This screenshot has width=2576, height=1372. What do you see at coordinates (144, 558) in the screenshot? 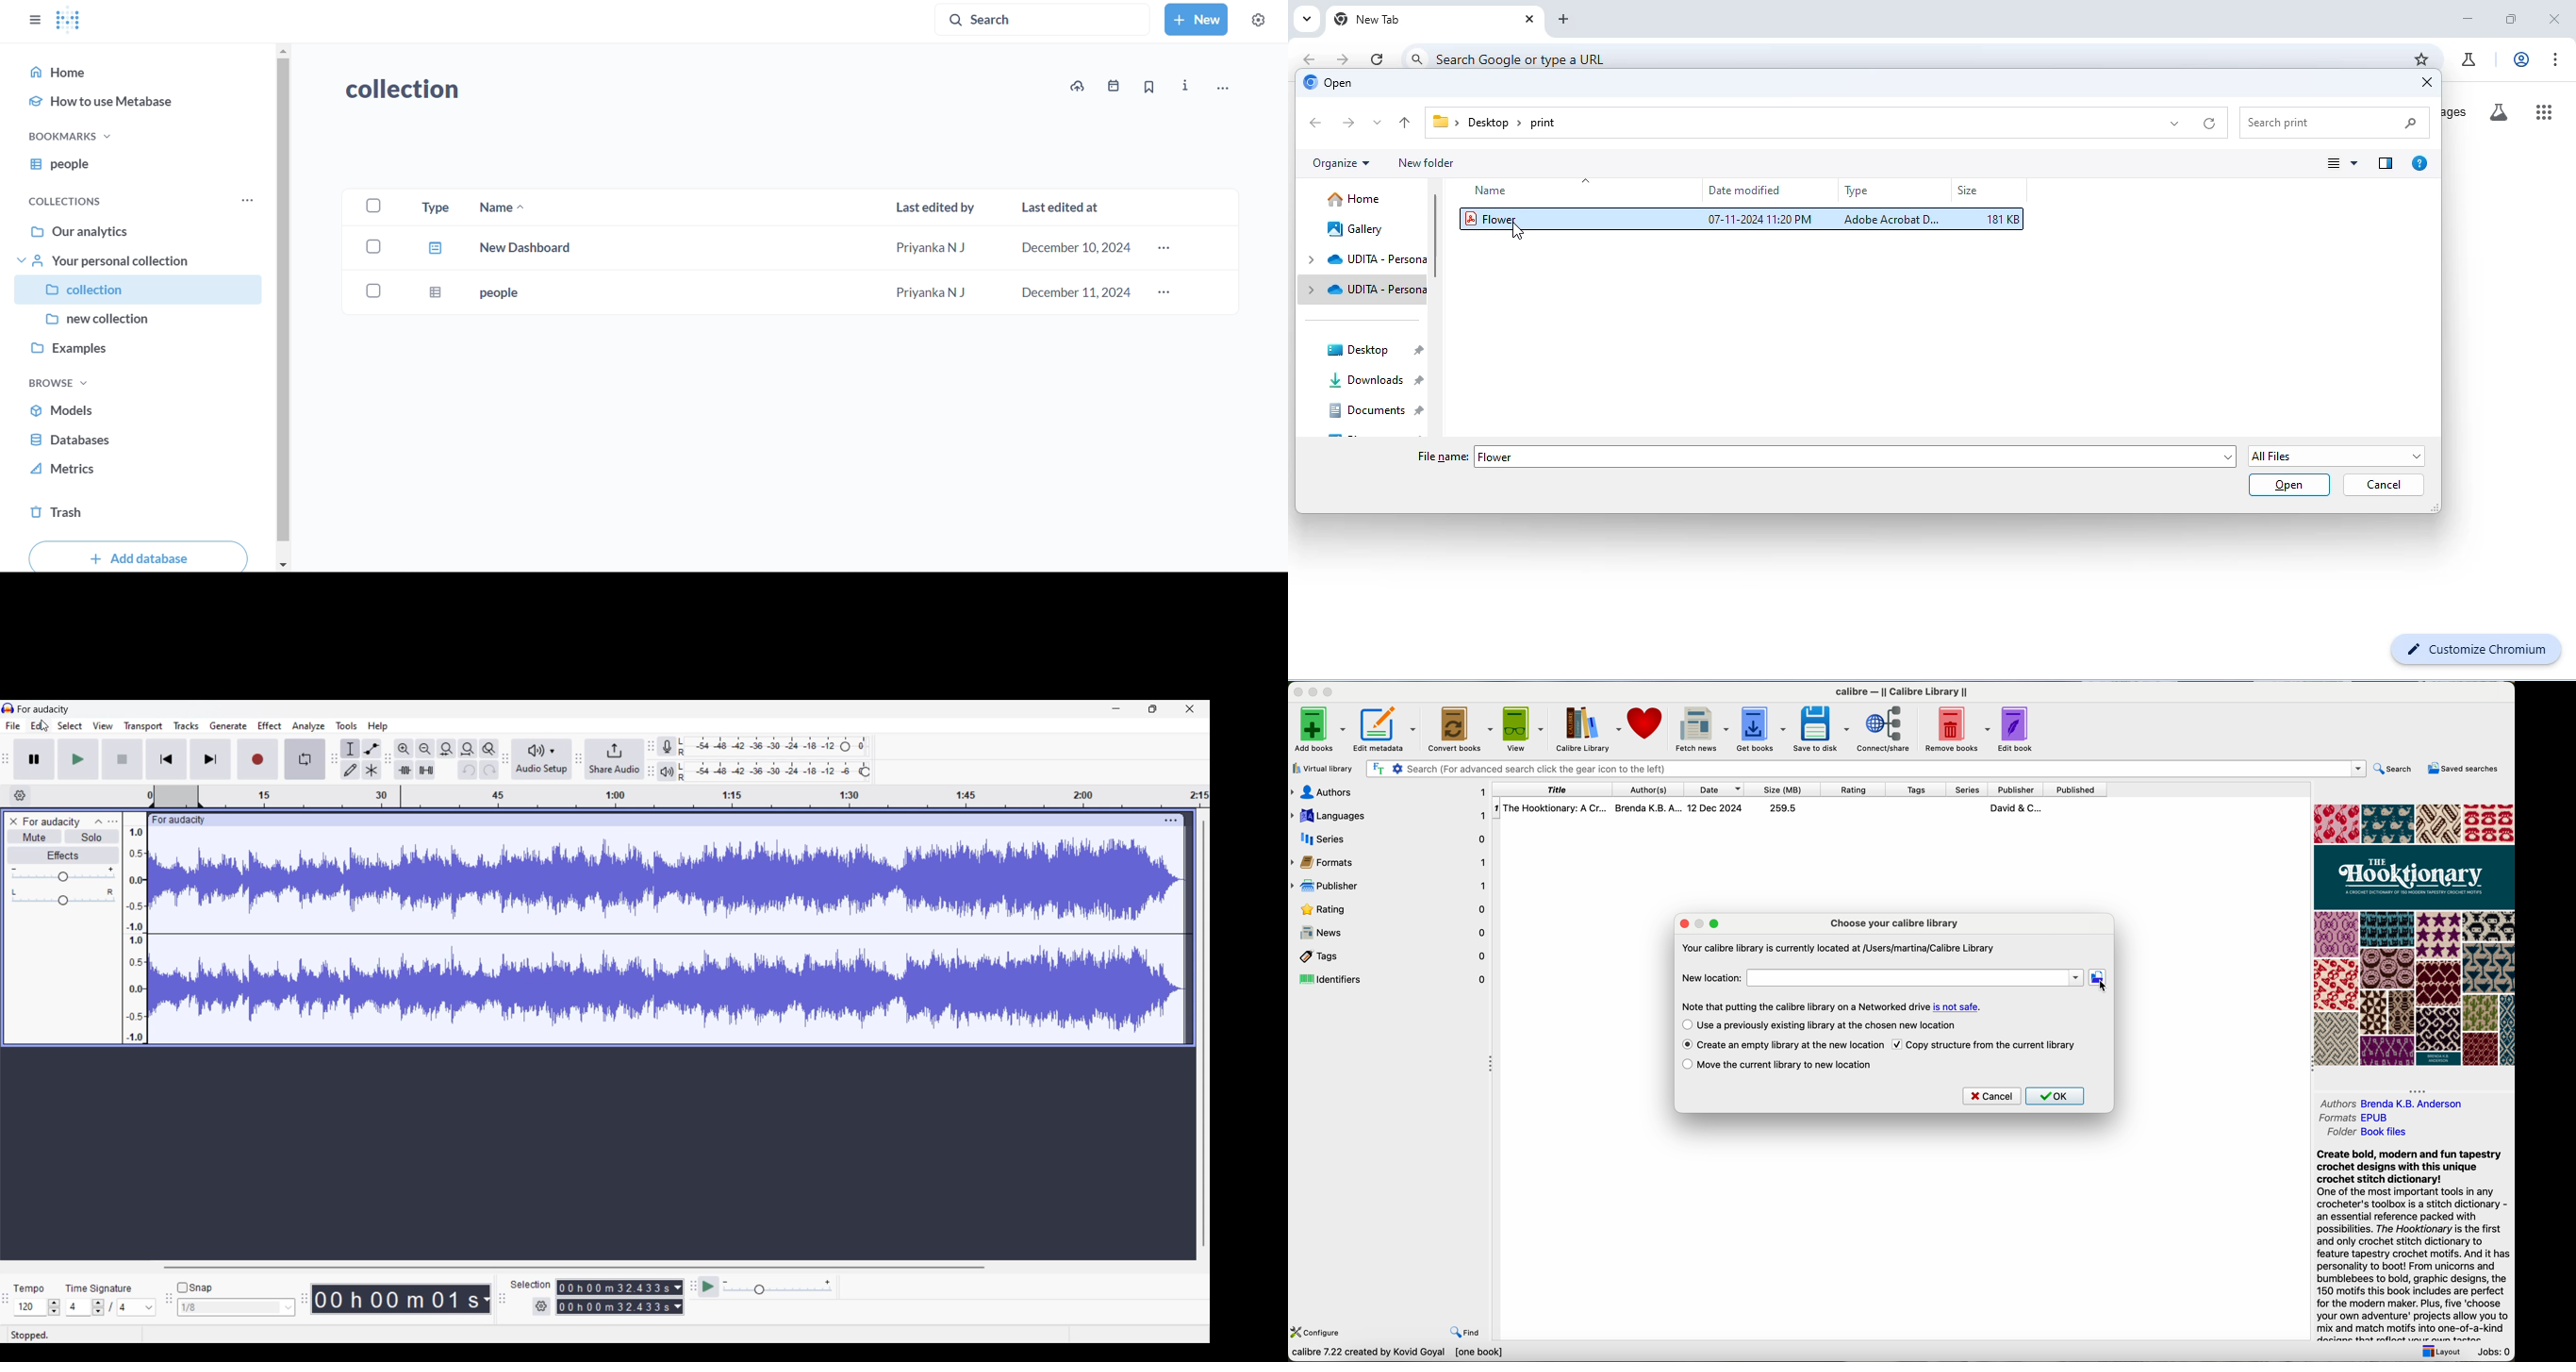
I see `add databse` at bounding box center [144, 558].